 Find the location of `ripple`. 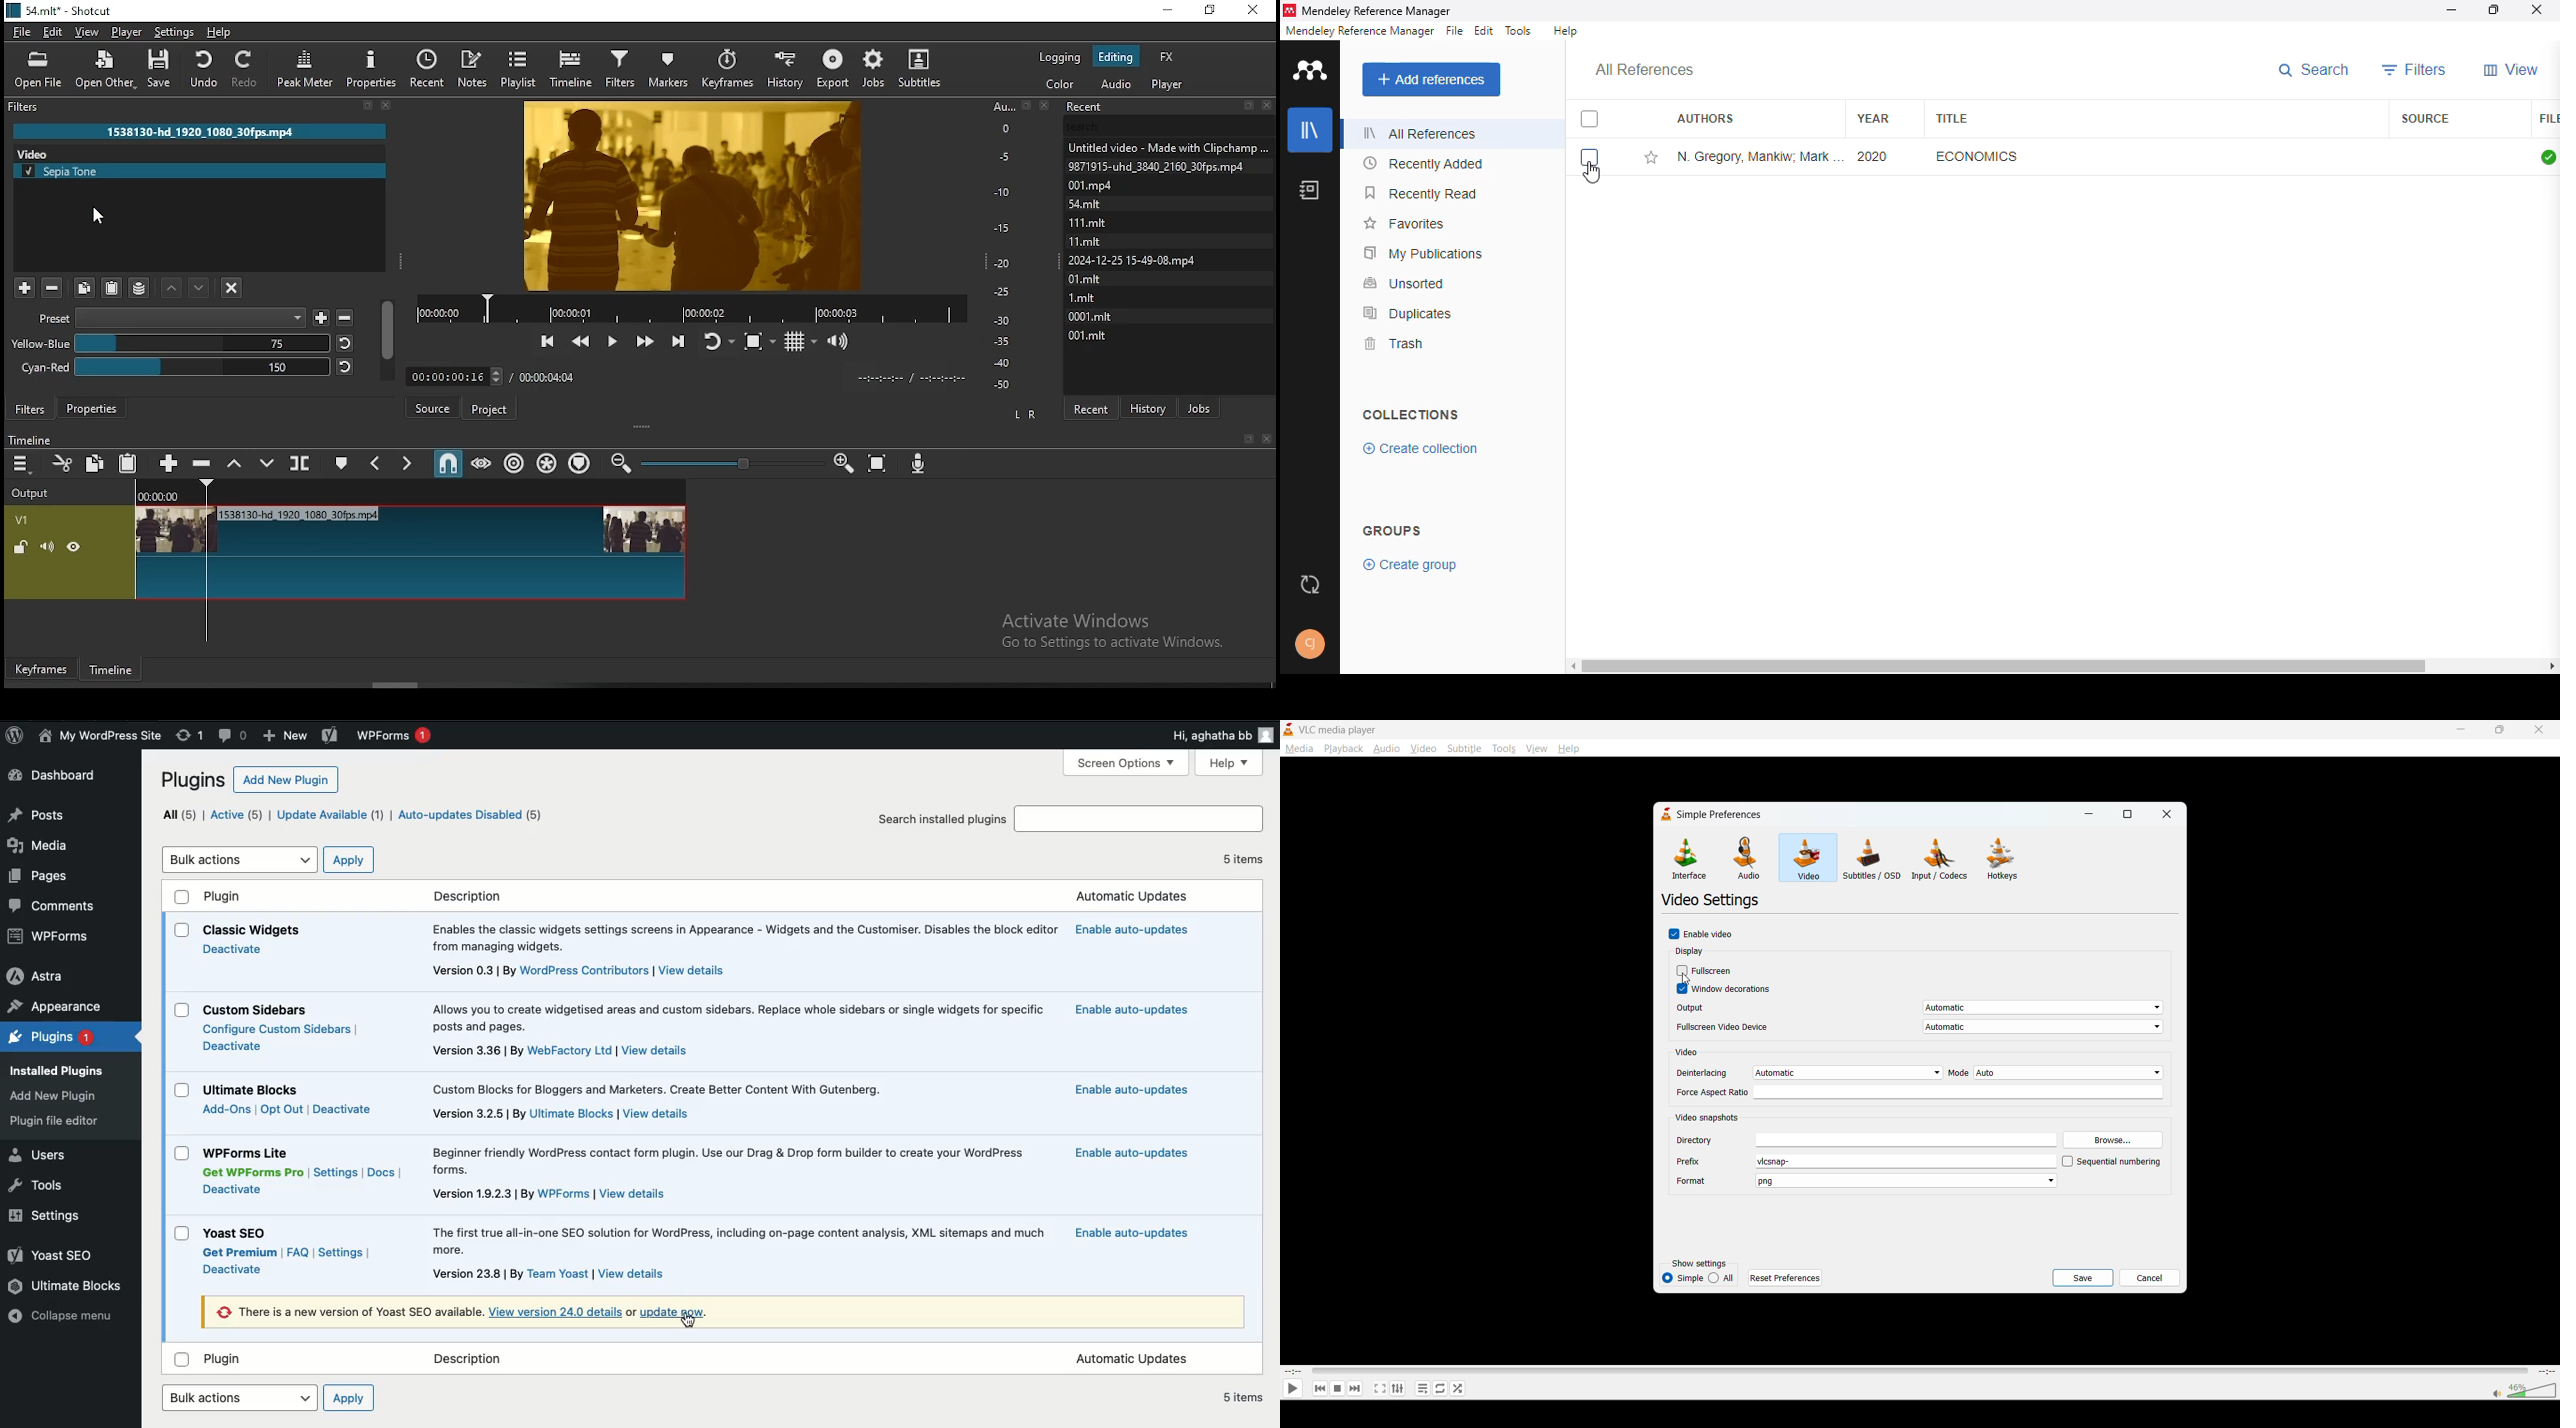

ripple is located at coordinates (516, 465).